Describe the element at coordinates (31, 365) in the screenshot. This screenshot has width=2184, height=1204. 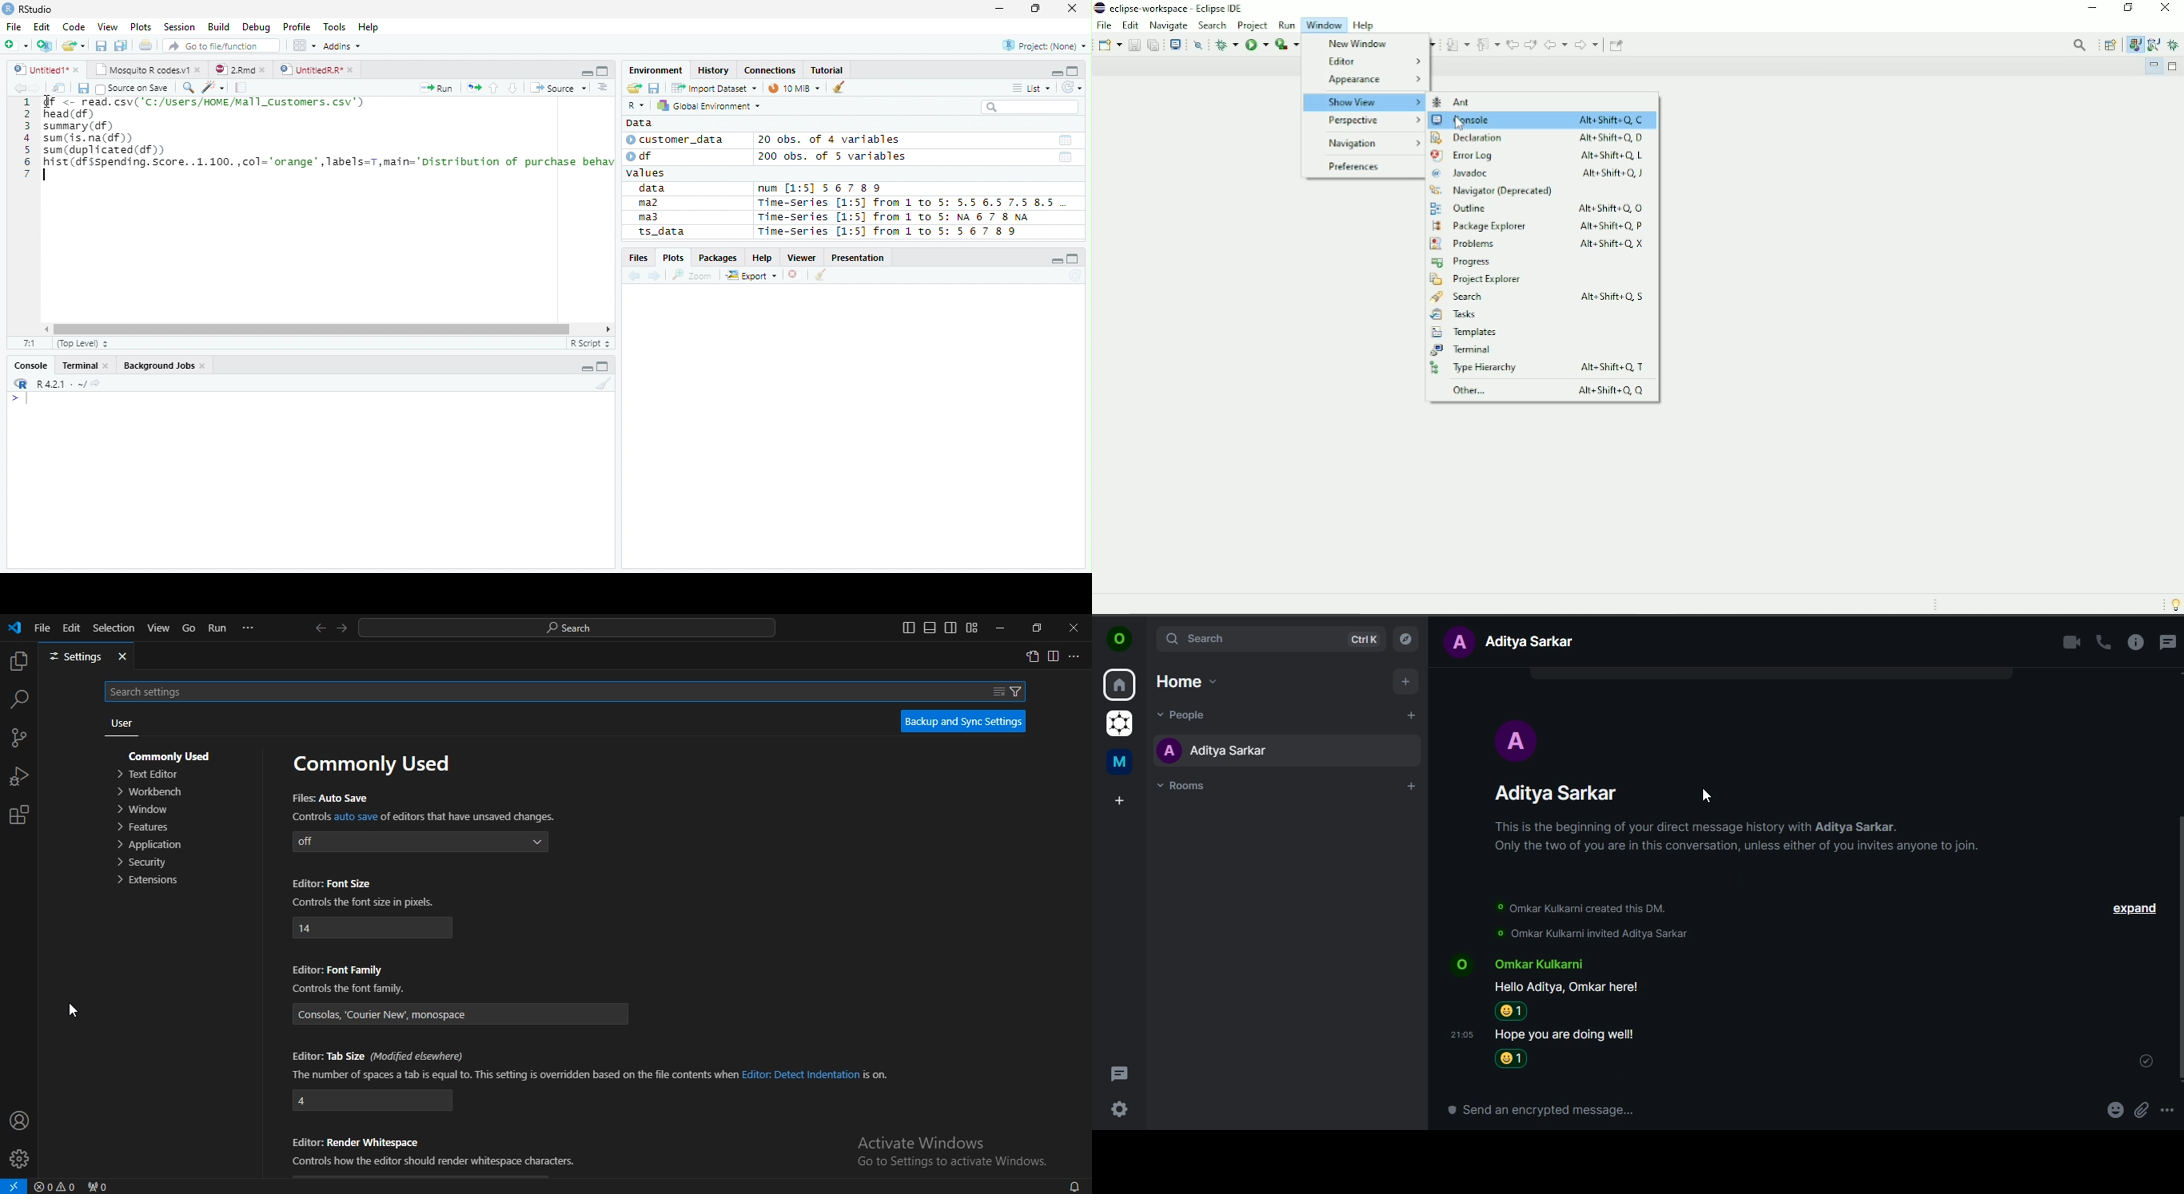
I see `Console` at that location.